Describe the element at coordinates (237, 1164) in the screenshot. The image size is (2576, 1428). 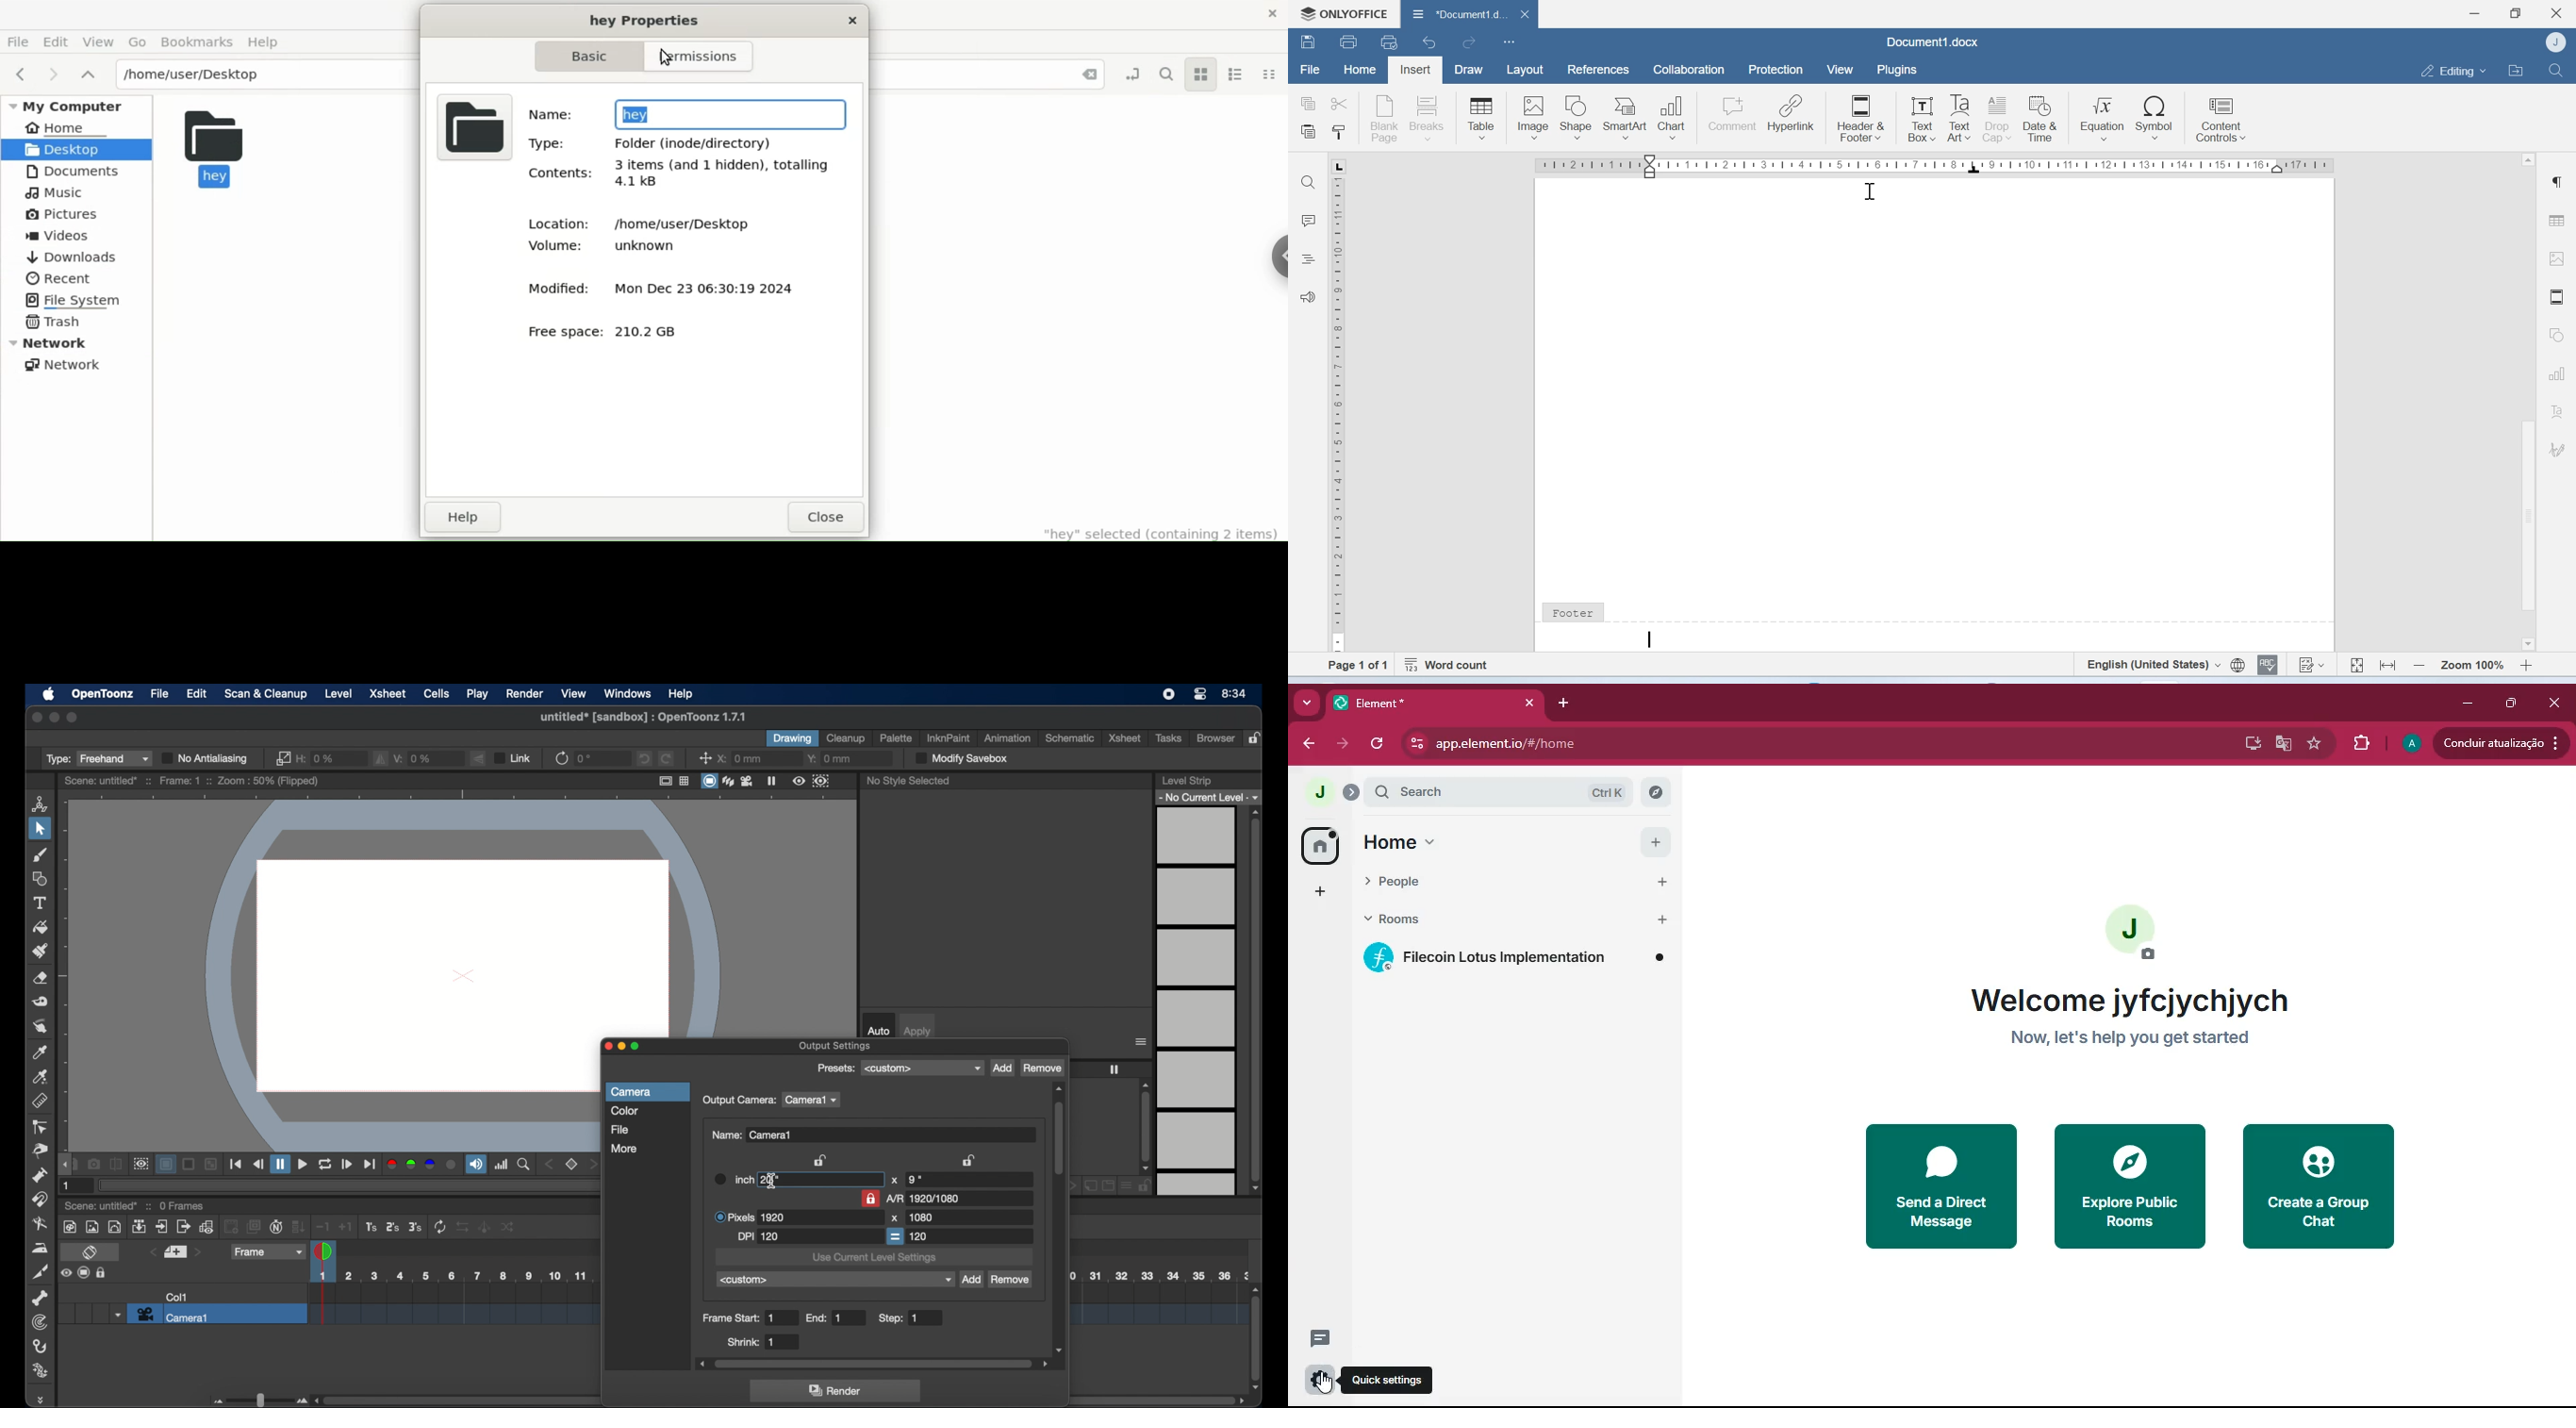
I see `playback controls` at that location.